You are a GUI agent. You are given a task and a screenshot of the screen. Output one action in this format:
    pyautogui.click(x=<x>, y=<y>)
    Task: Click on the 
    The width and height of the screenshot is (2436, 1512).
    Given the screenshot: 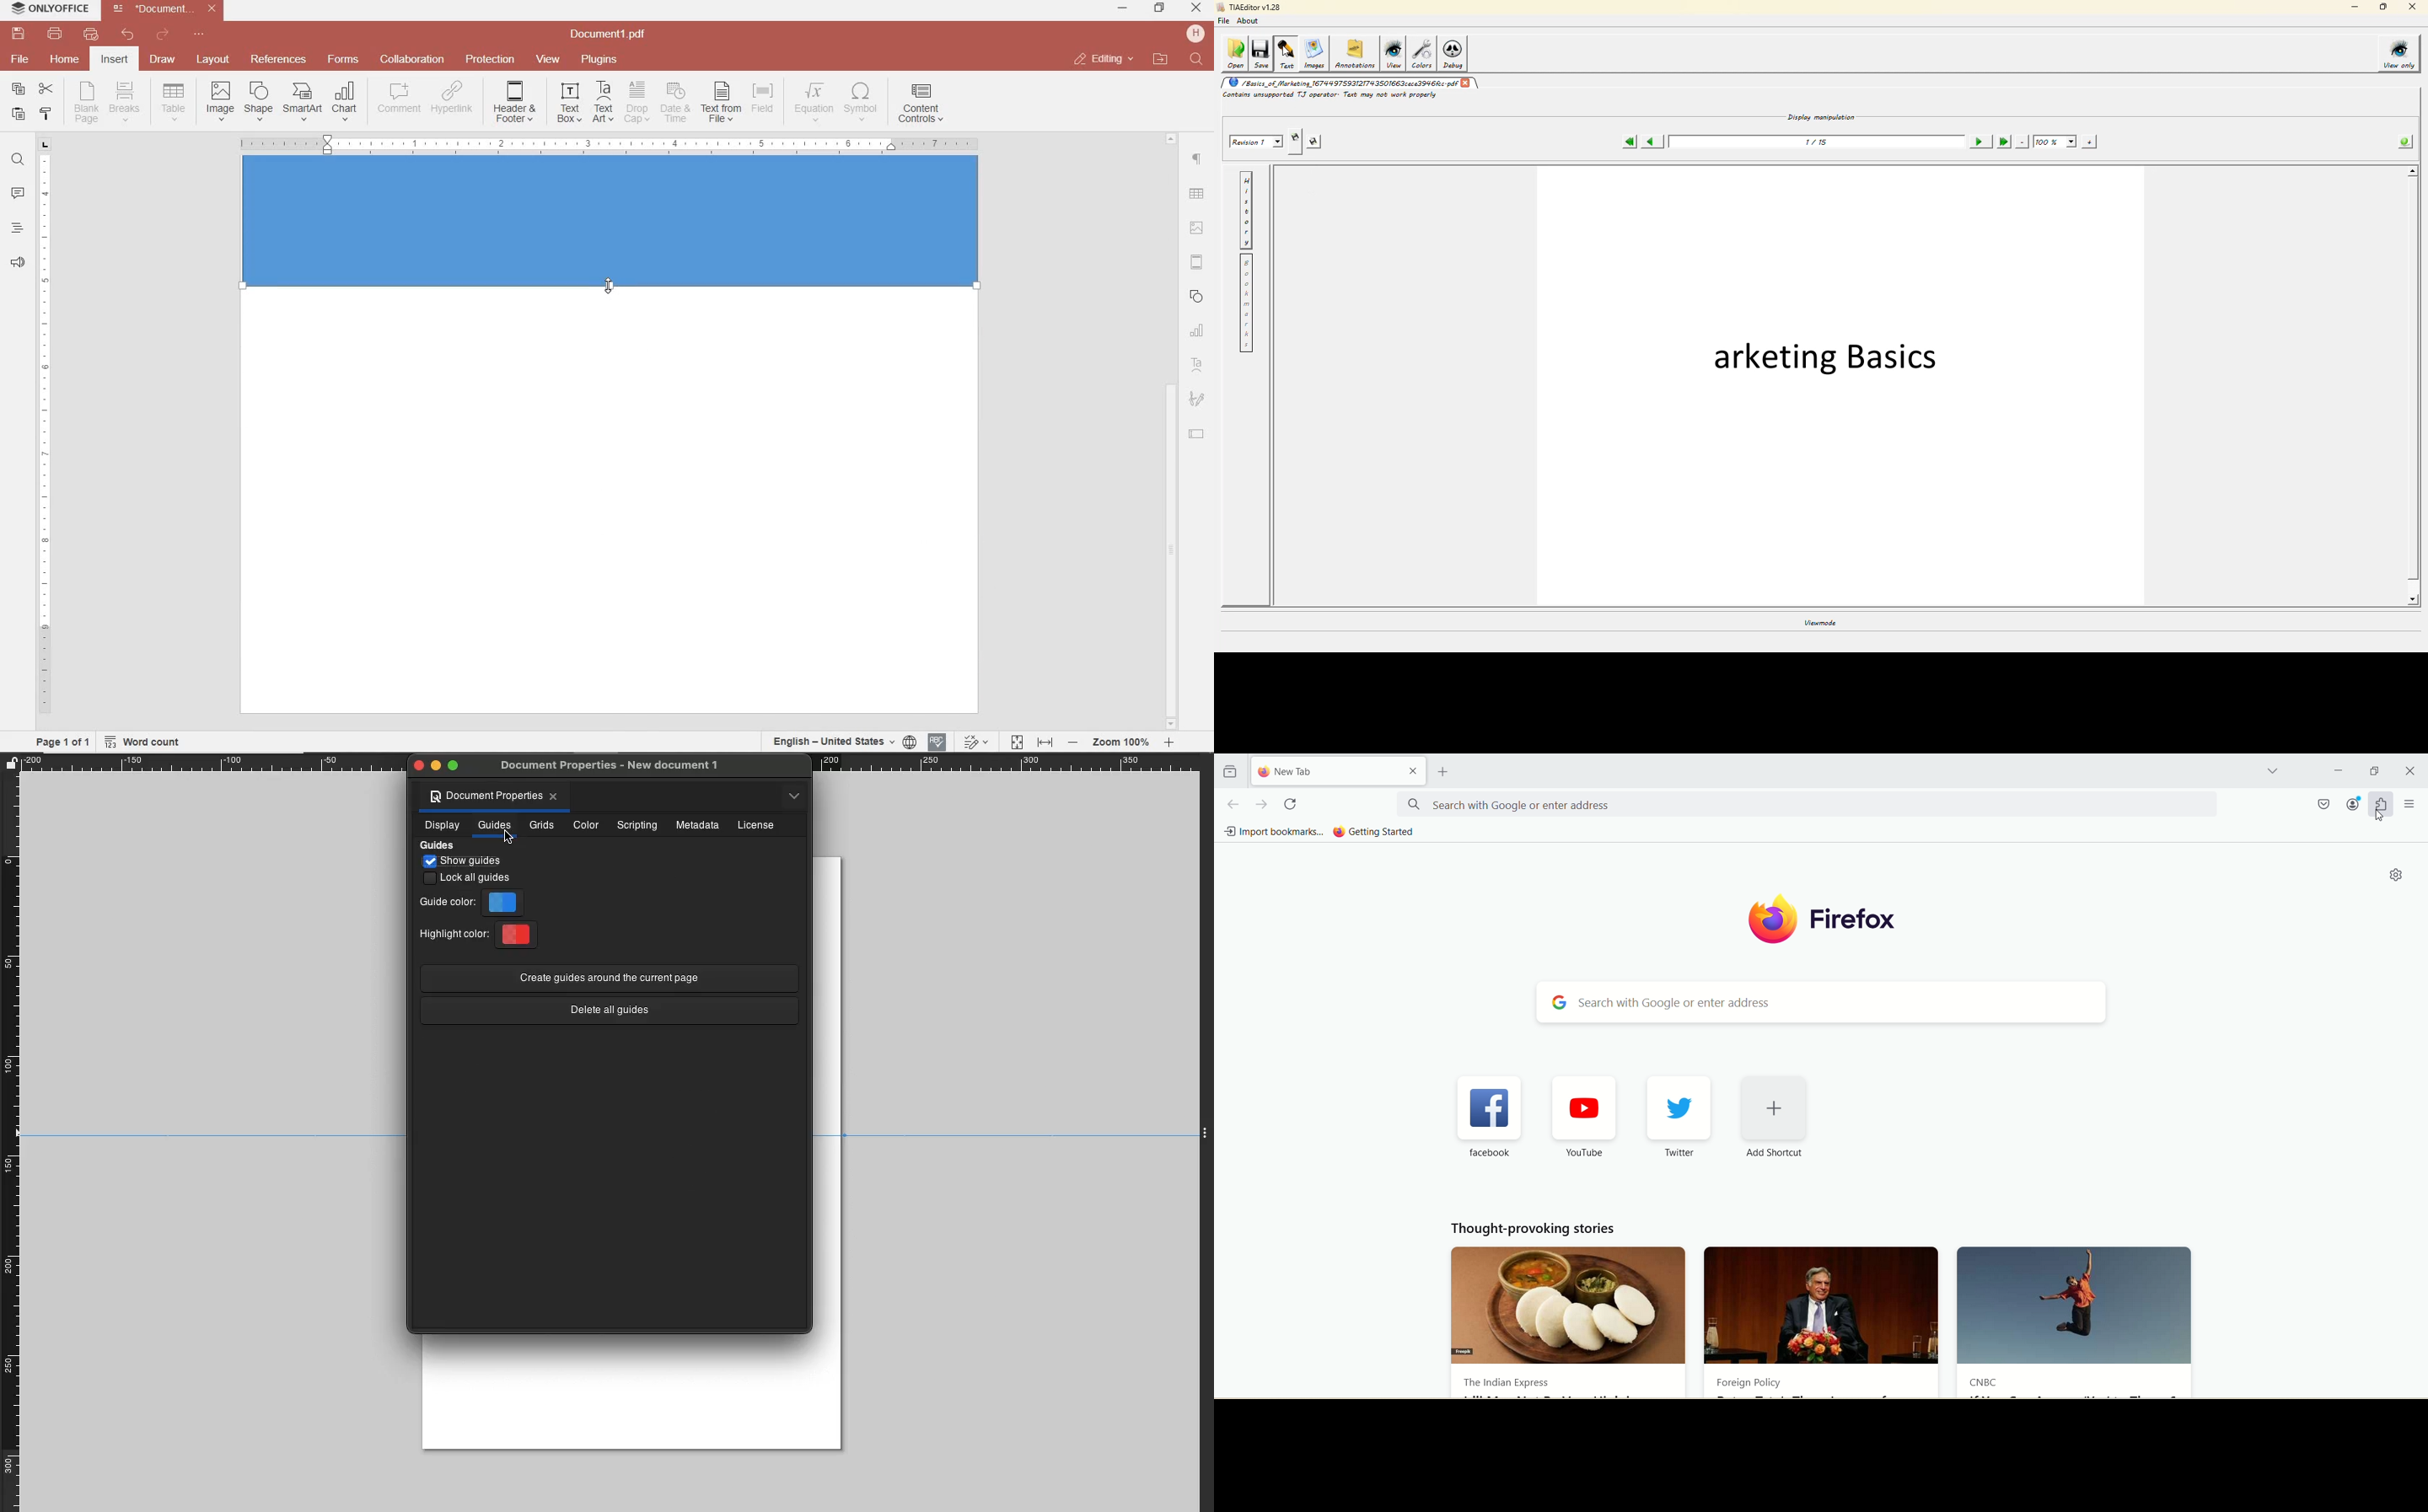 What is the action you would take?
    pyautogui.click(x=1171, y=137)
    